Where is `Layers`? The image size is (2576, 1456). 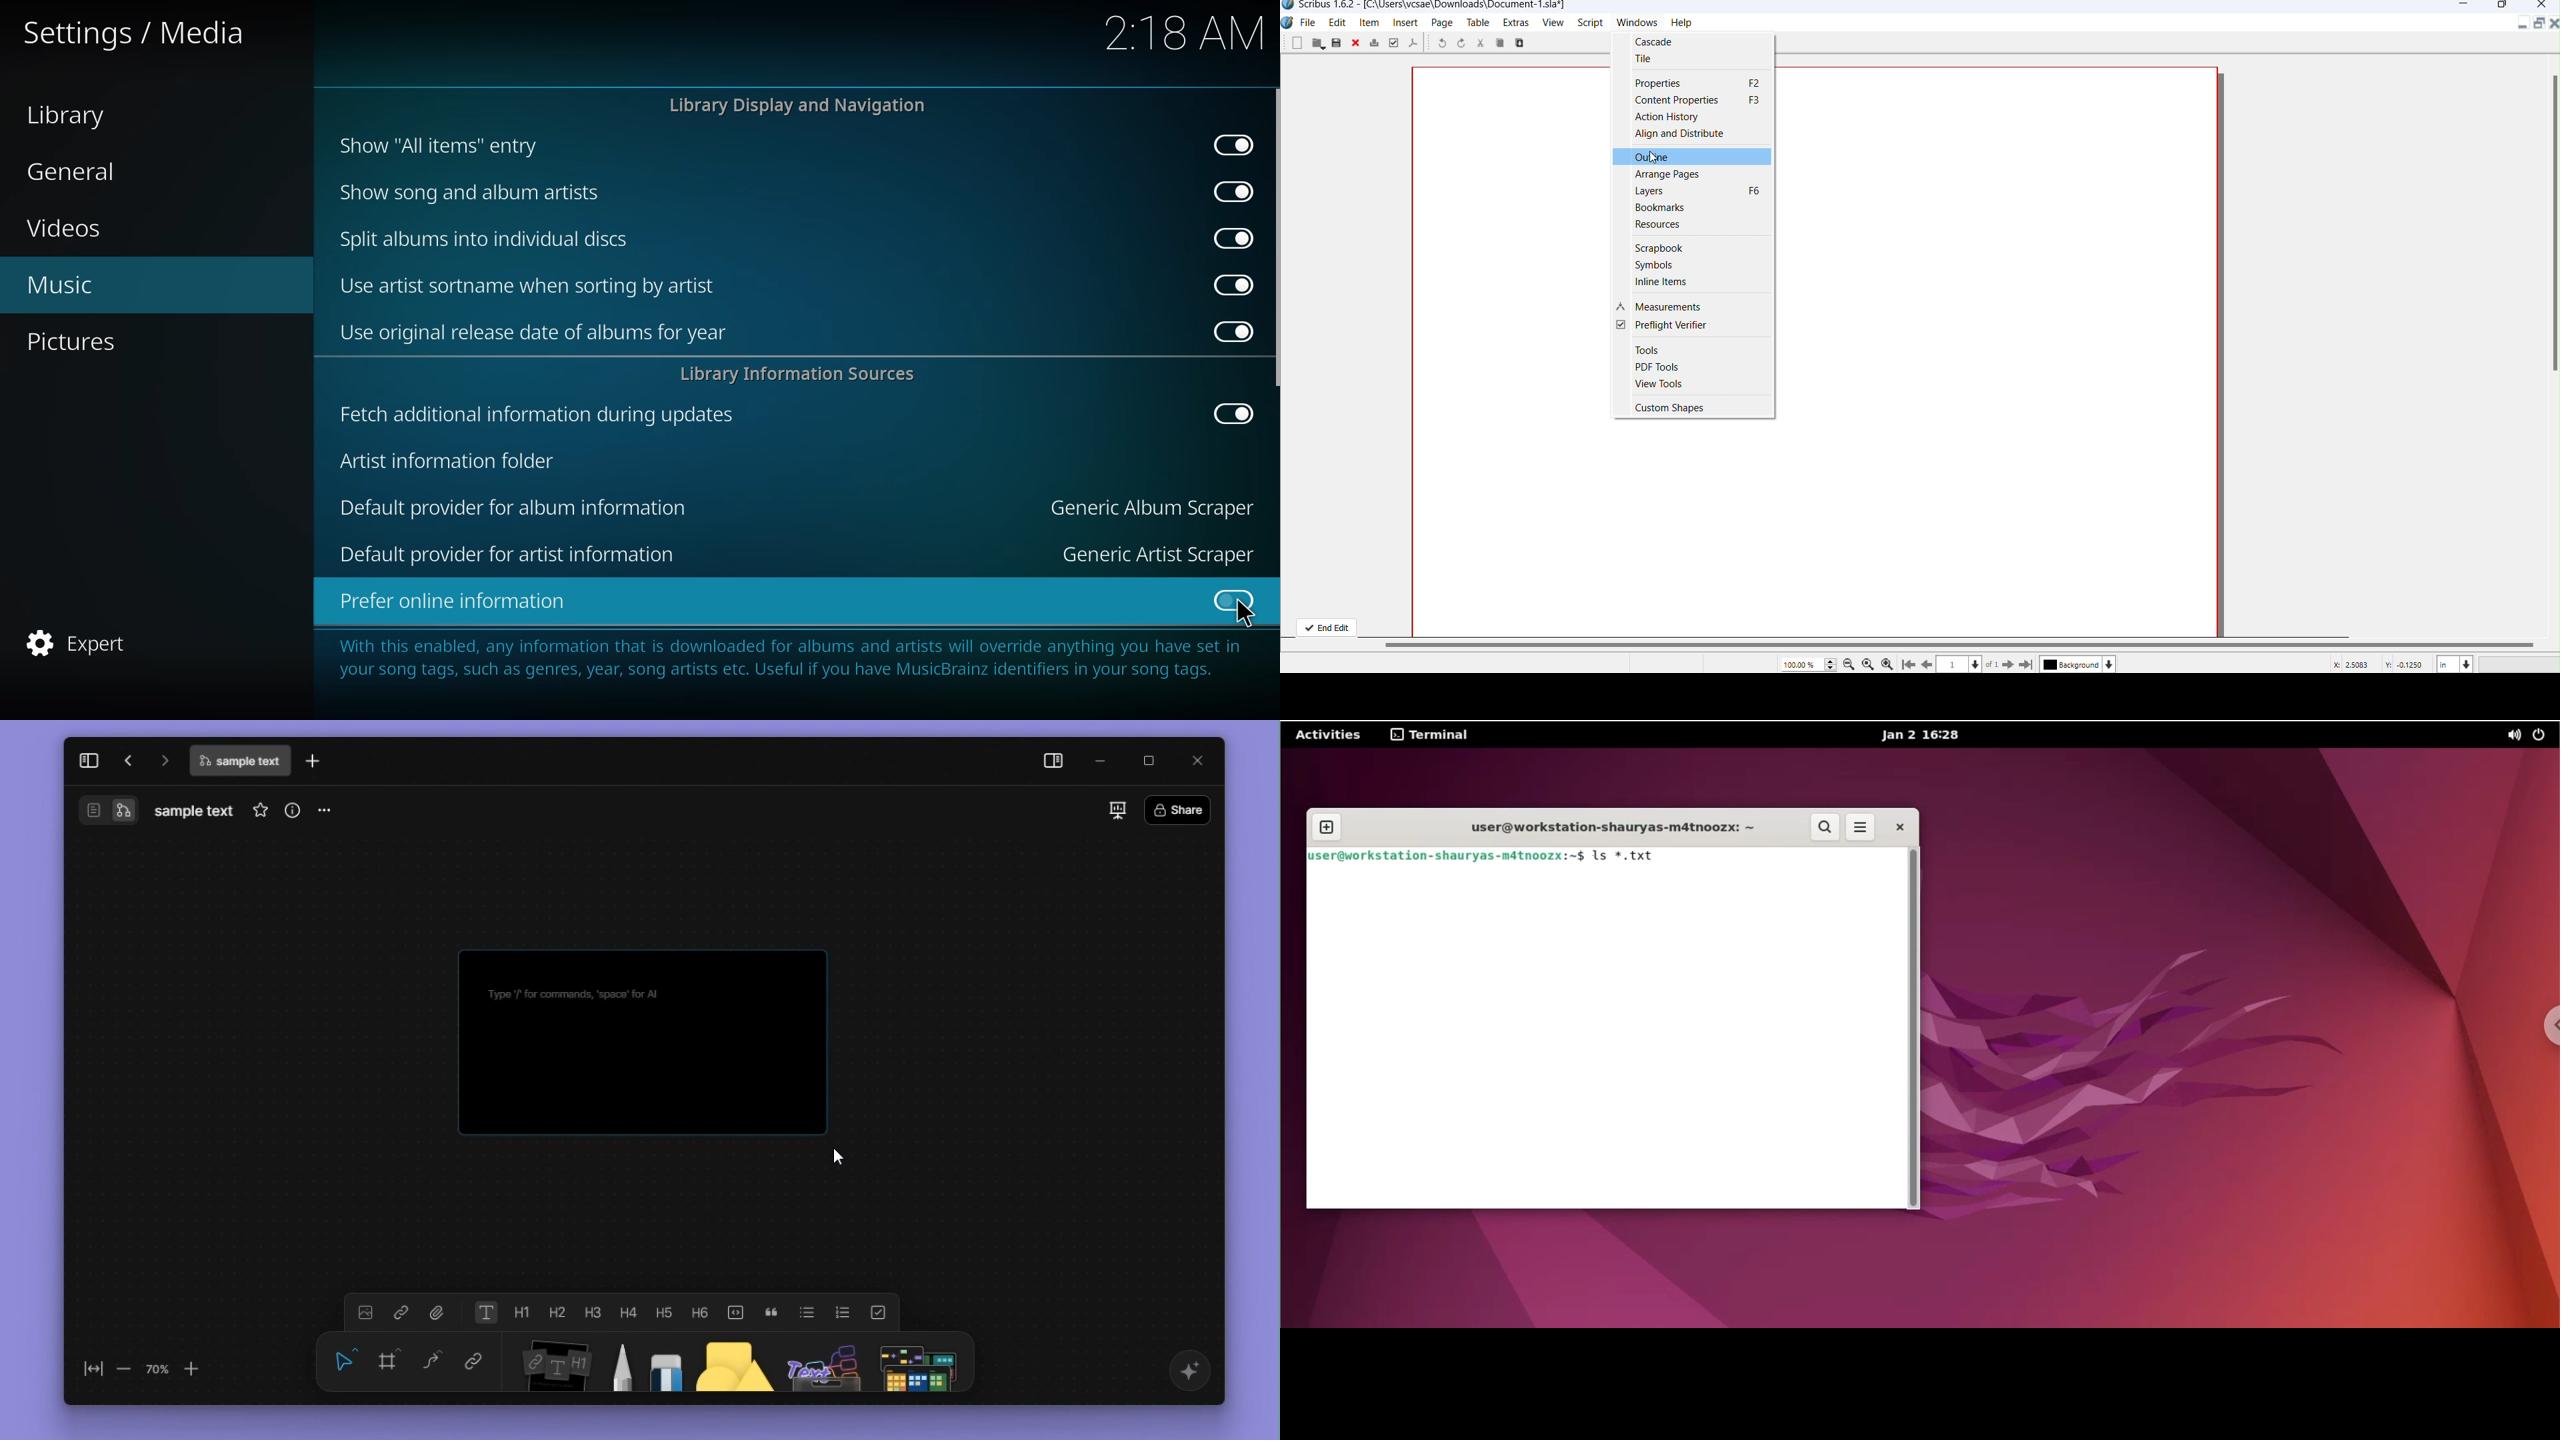 Layers is located at coordinates (1697, 192).